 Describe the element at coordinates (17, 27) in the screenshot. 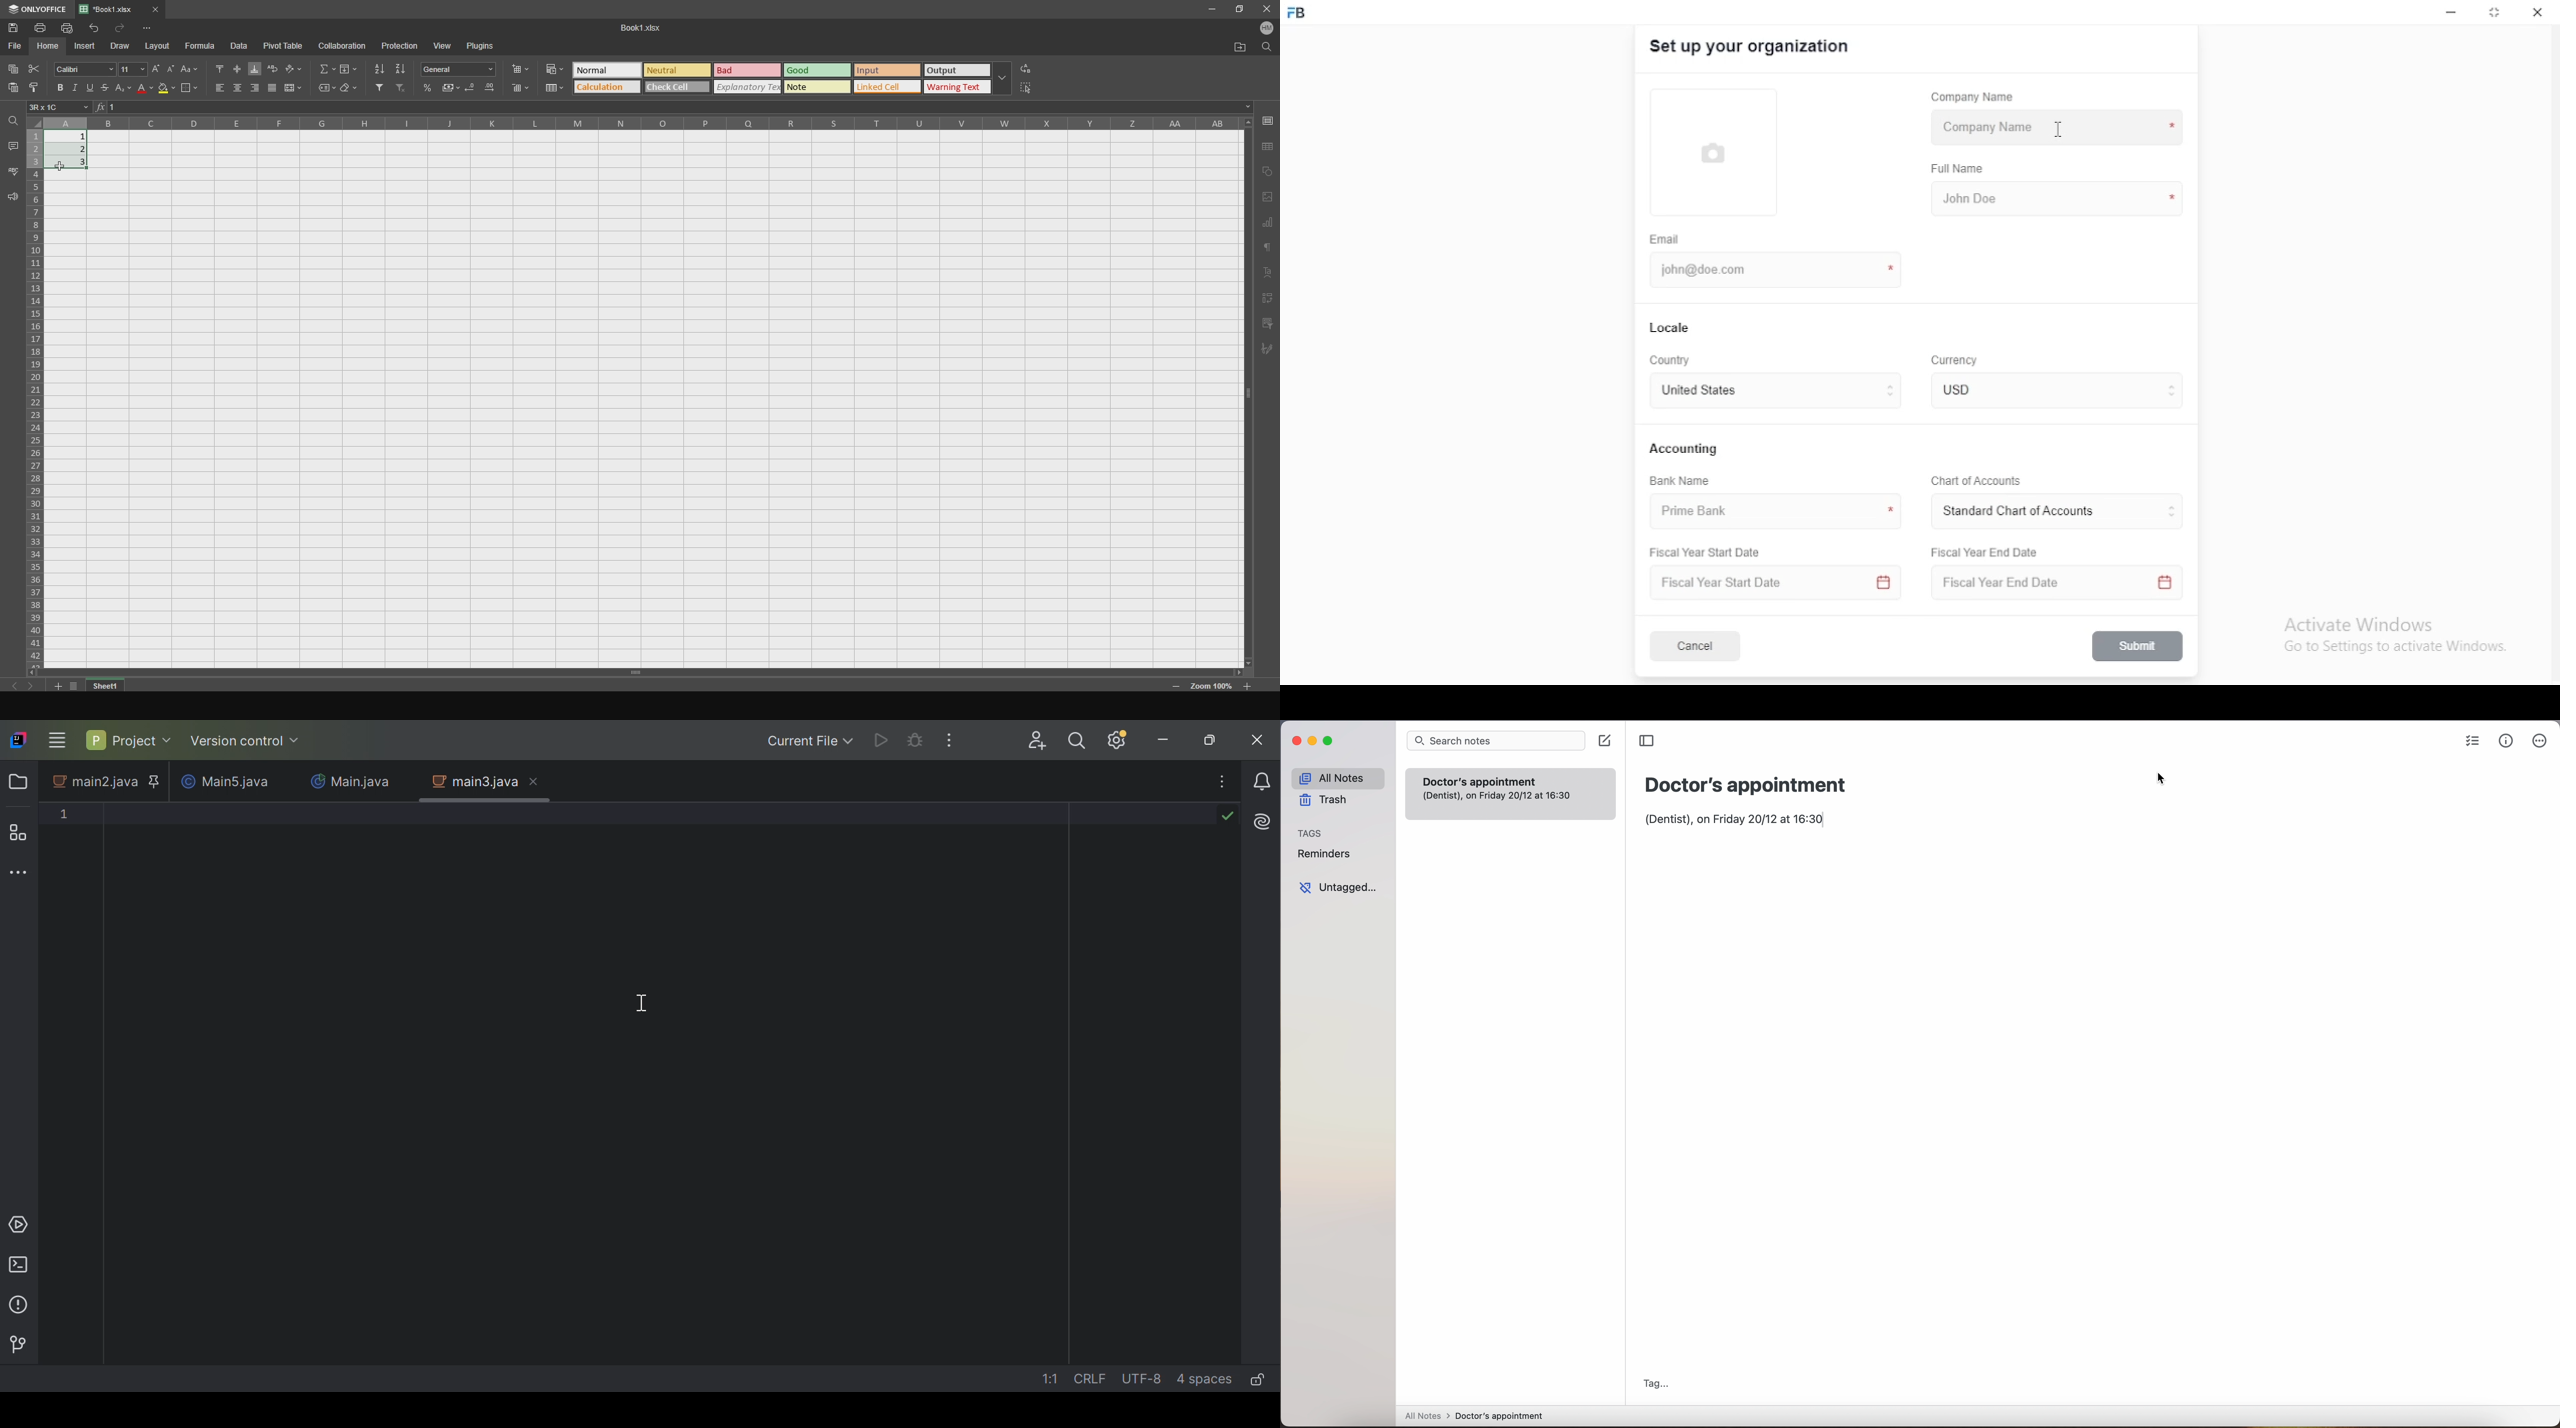

I see `save` at that location.